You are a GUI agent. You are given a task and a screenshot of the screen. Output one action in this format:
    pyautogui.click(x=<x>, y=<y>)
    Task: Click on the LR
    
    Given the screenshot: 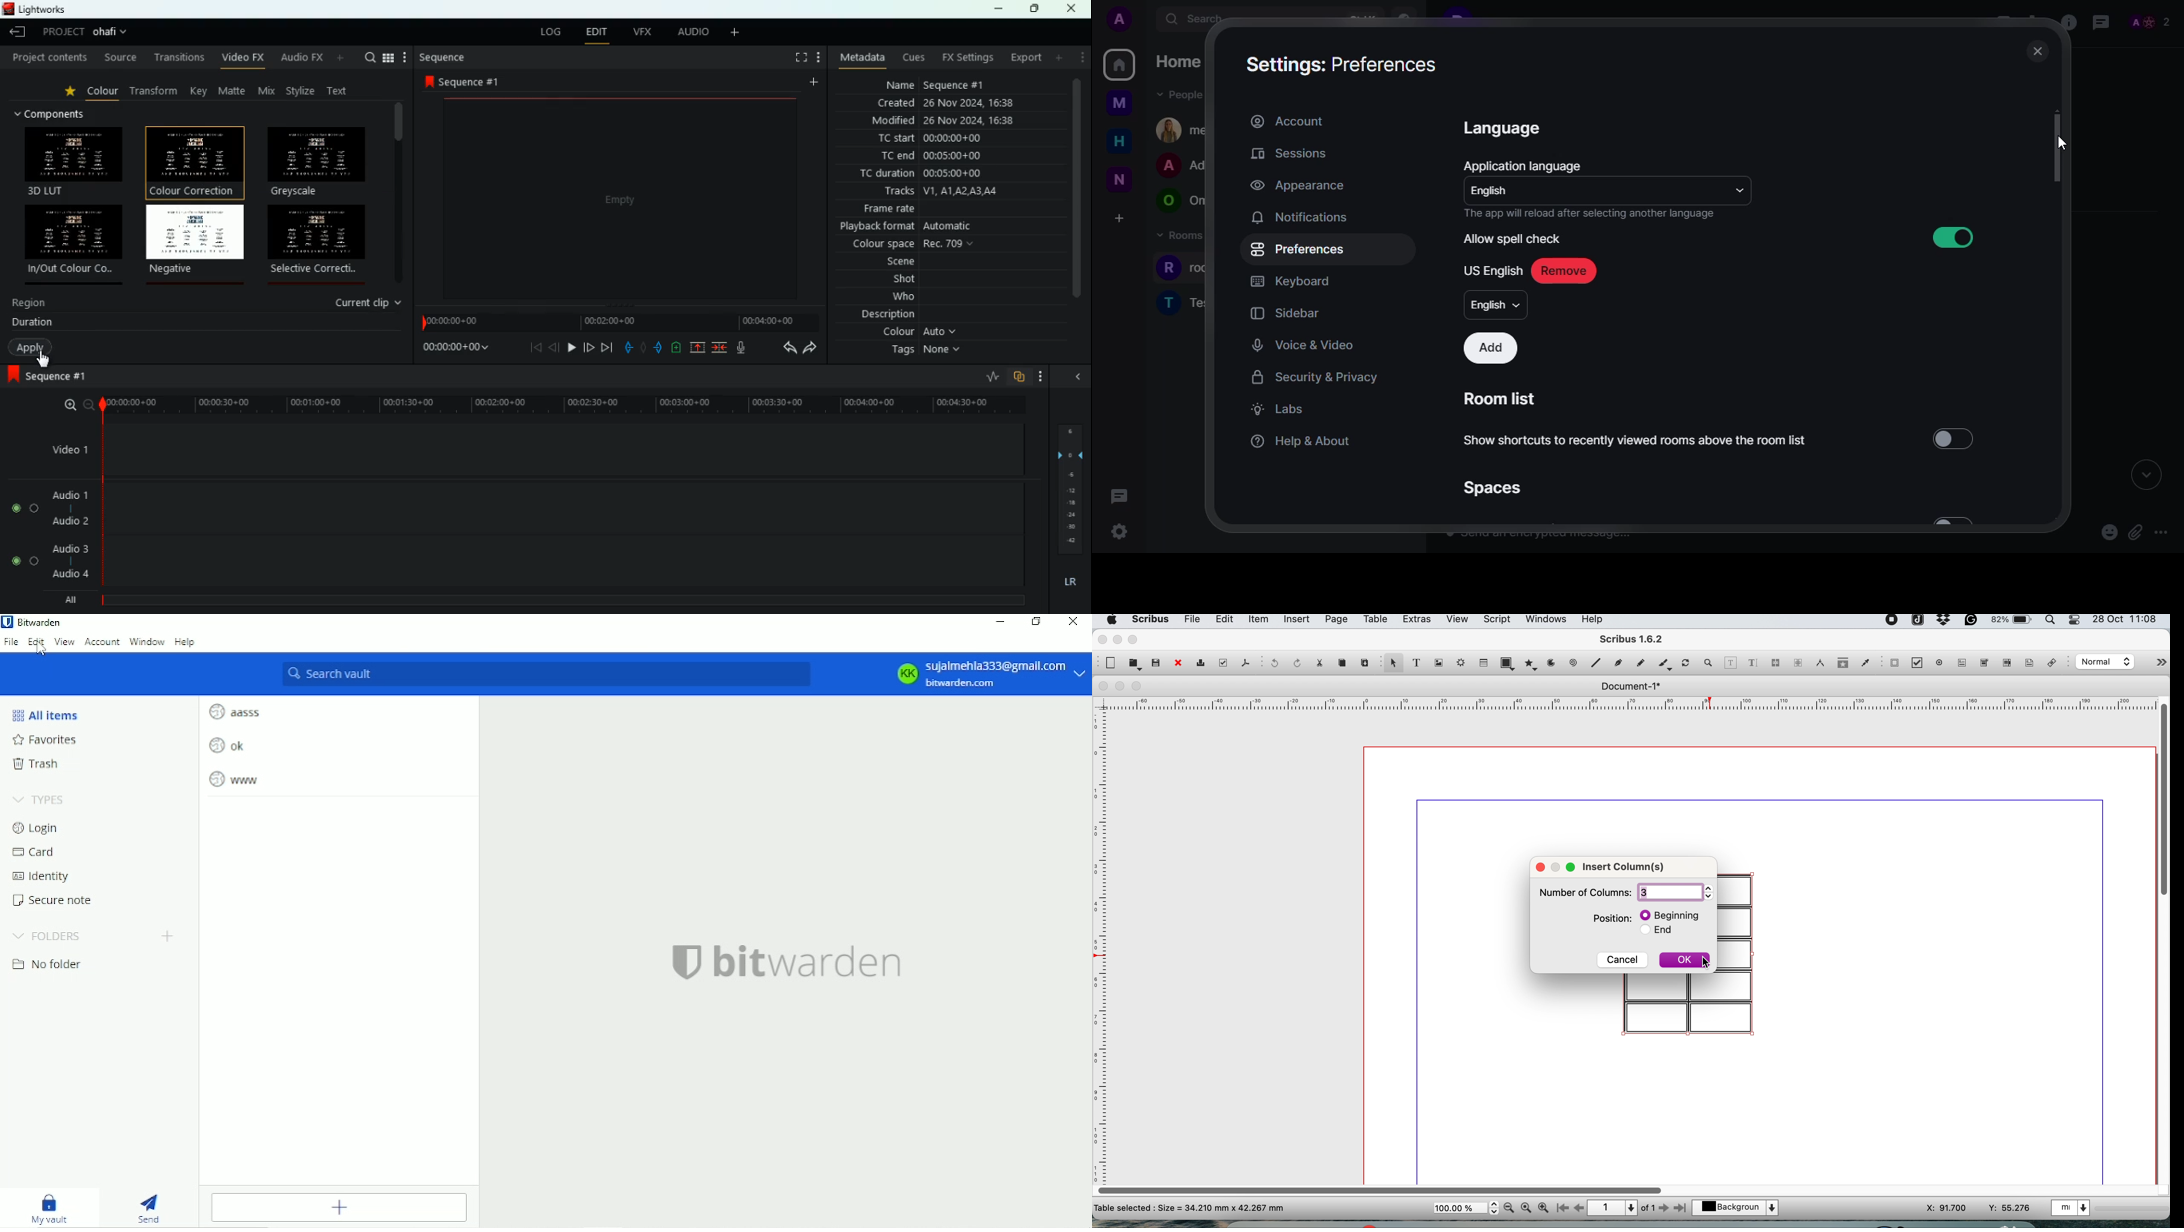 What is the action you would take?
    pyautogui.click(x=1069, y=582)
    